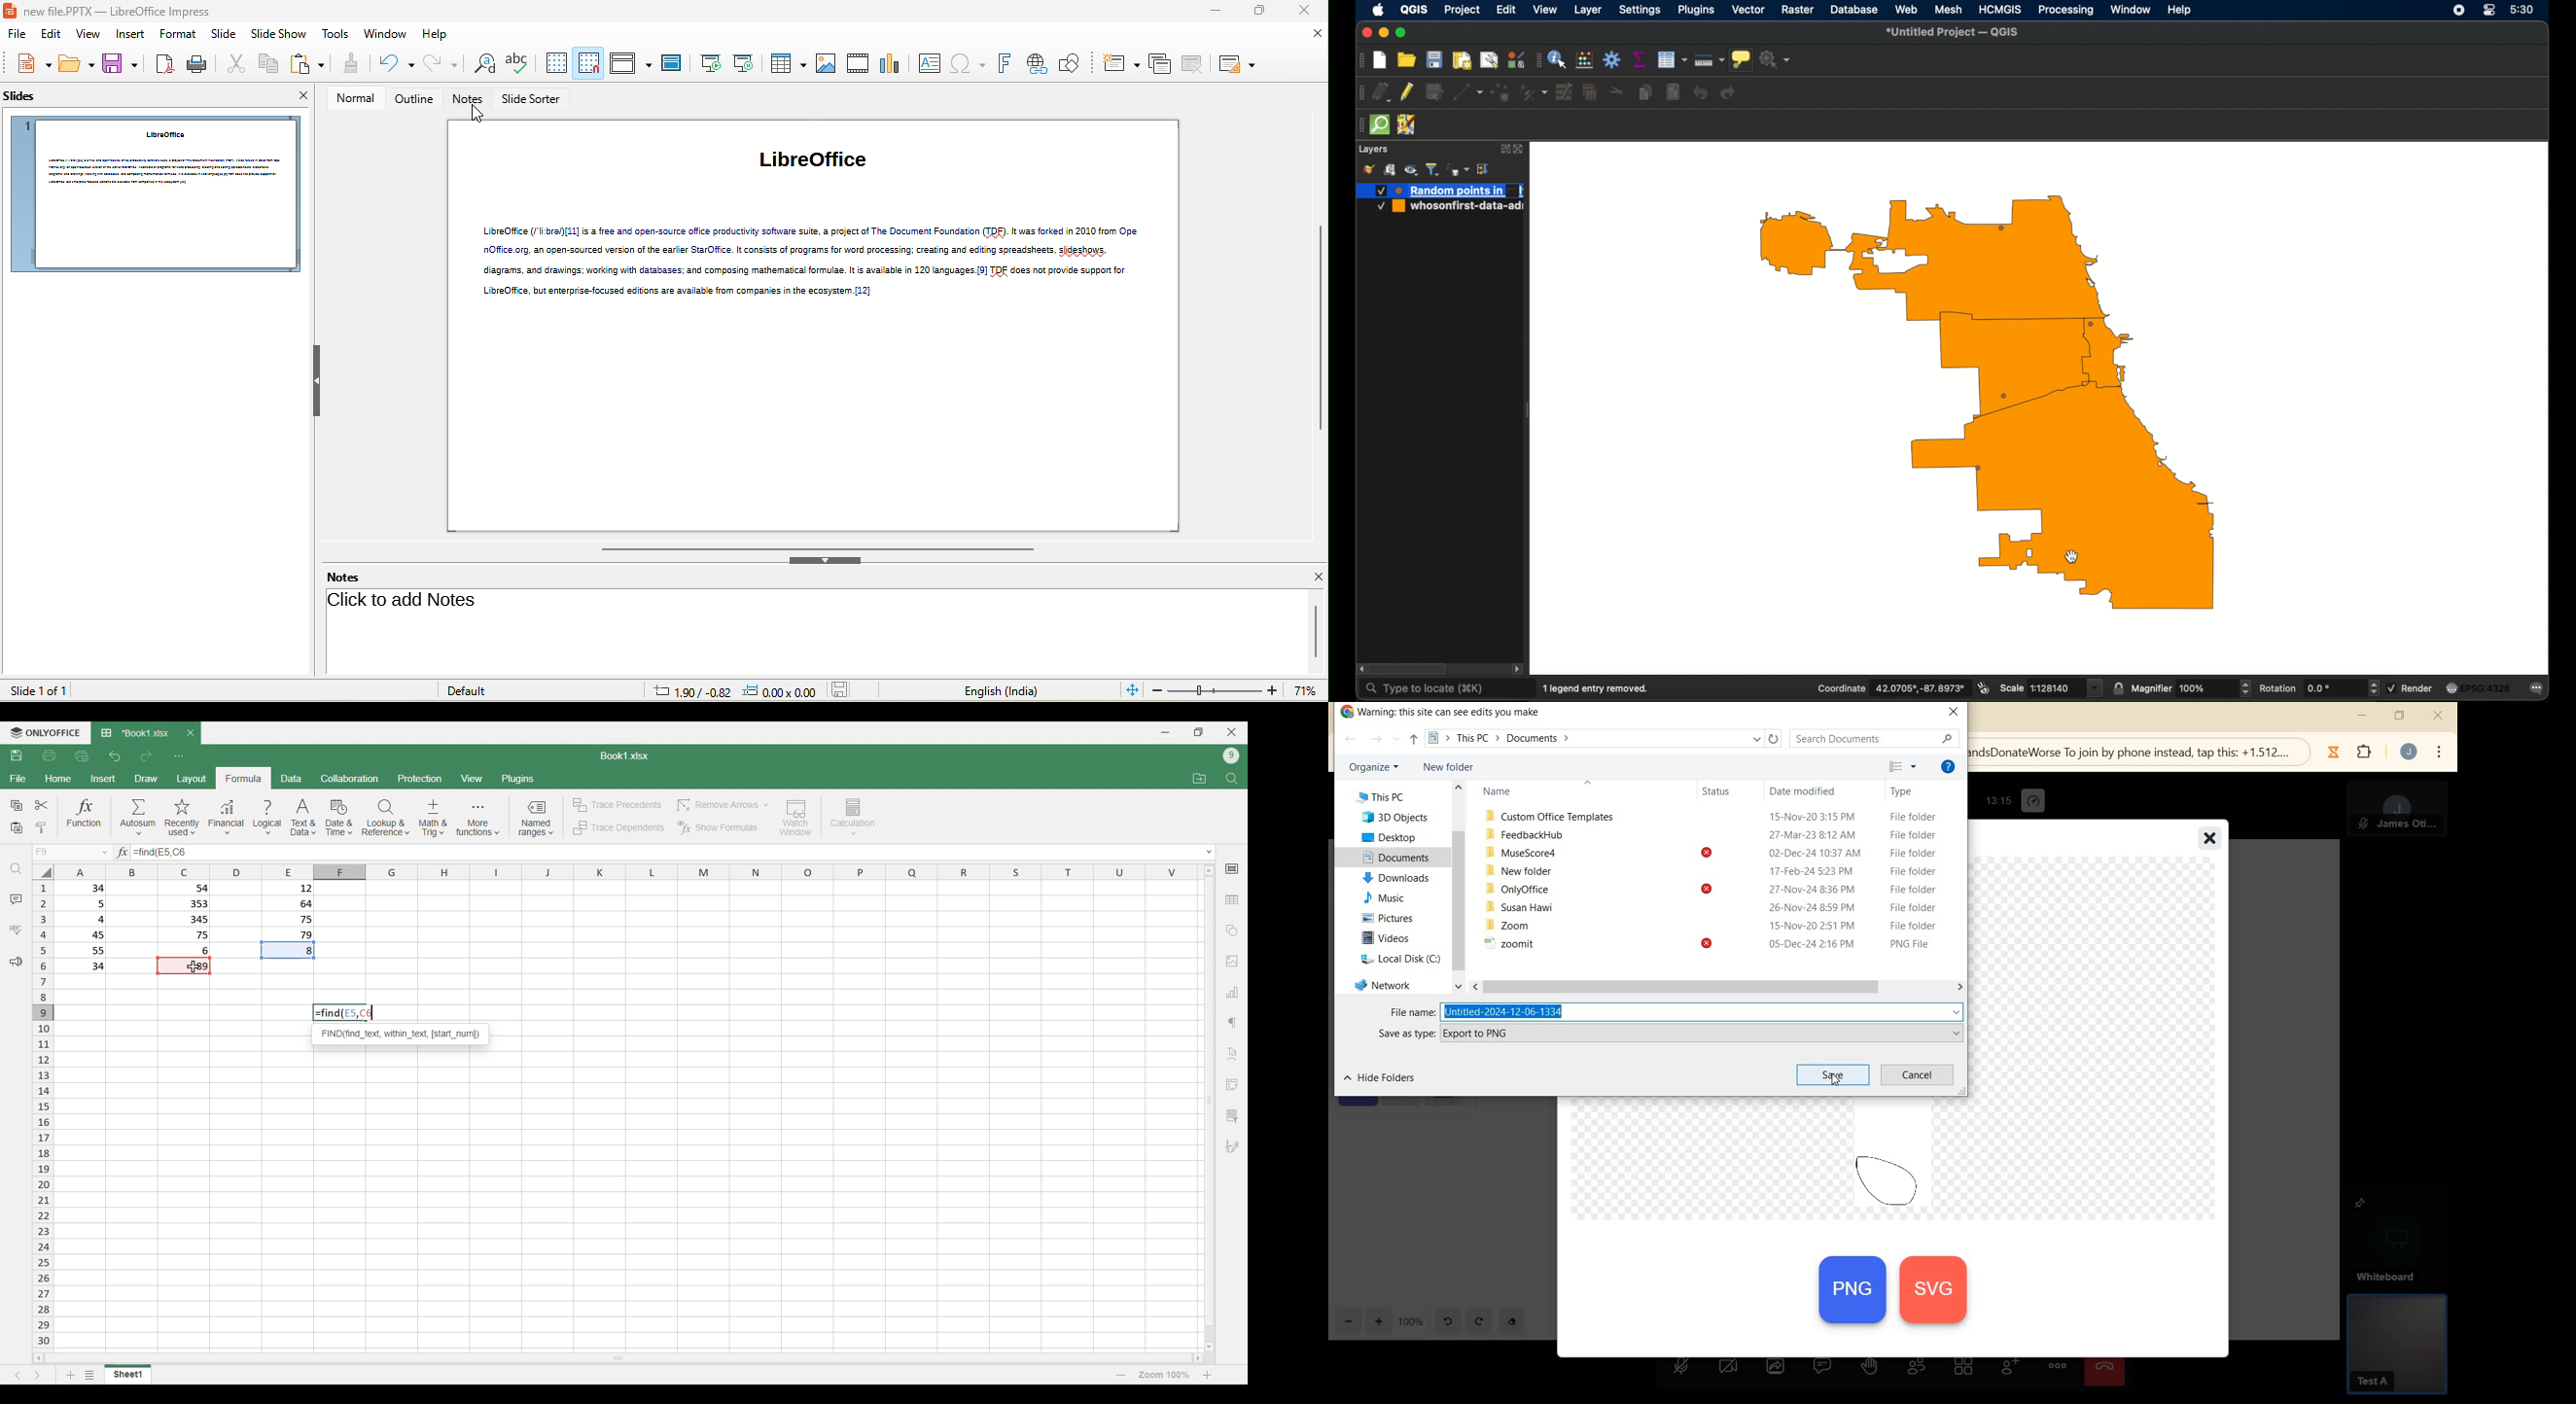  Describe the element at coordinates (1387, 839) in the screenshot. I see `desktop` at that location.